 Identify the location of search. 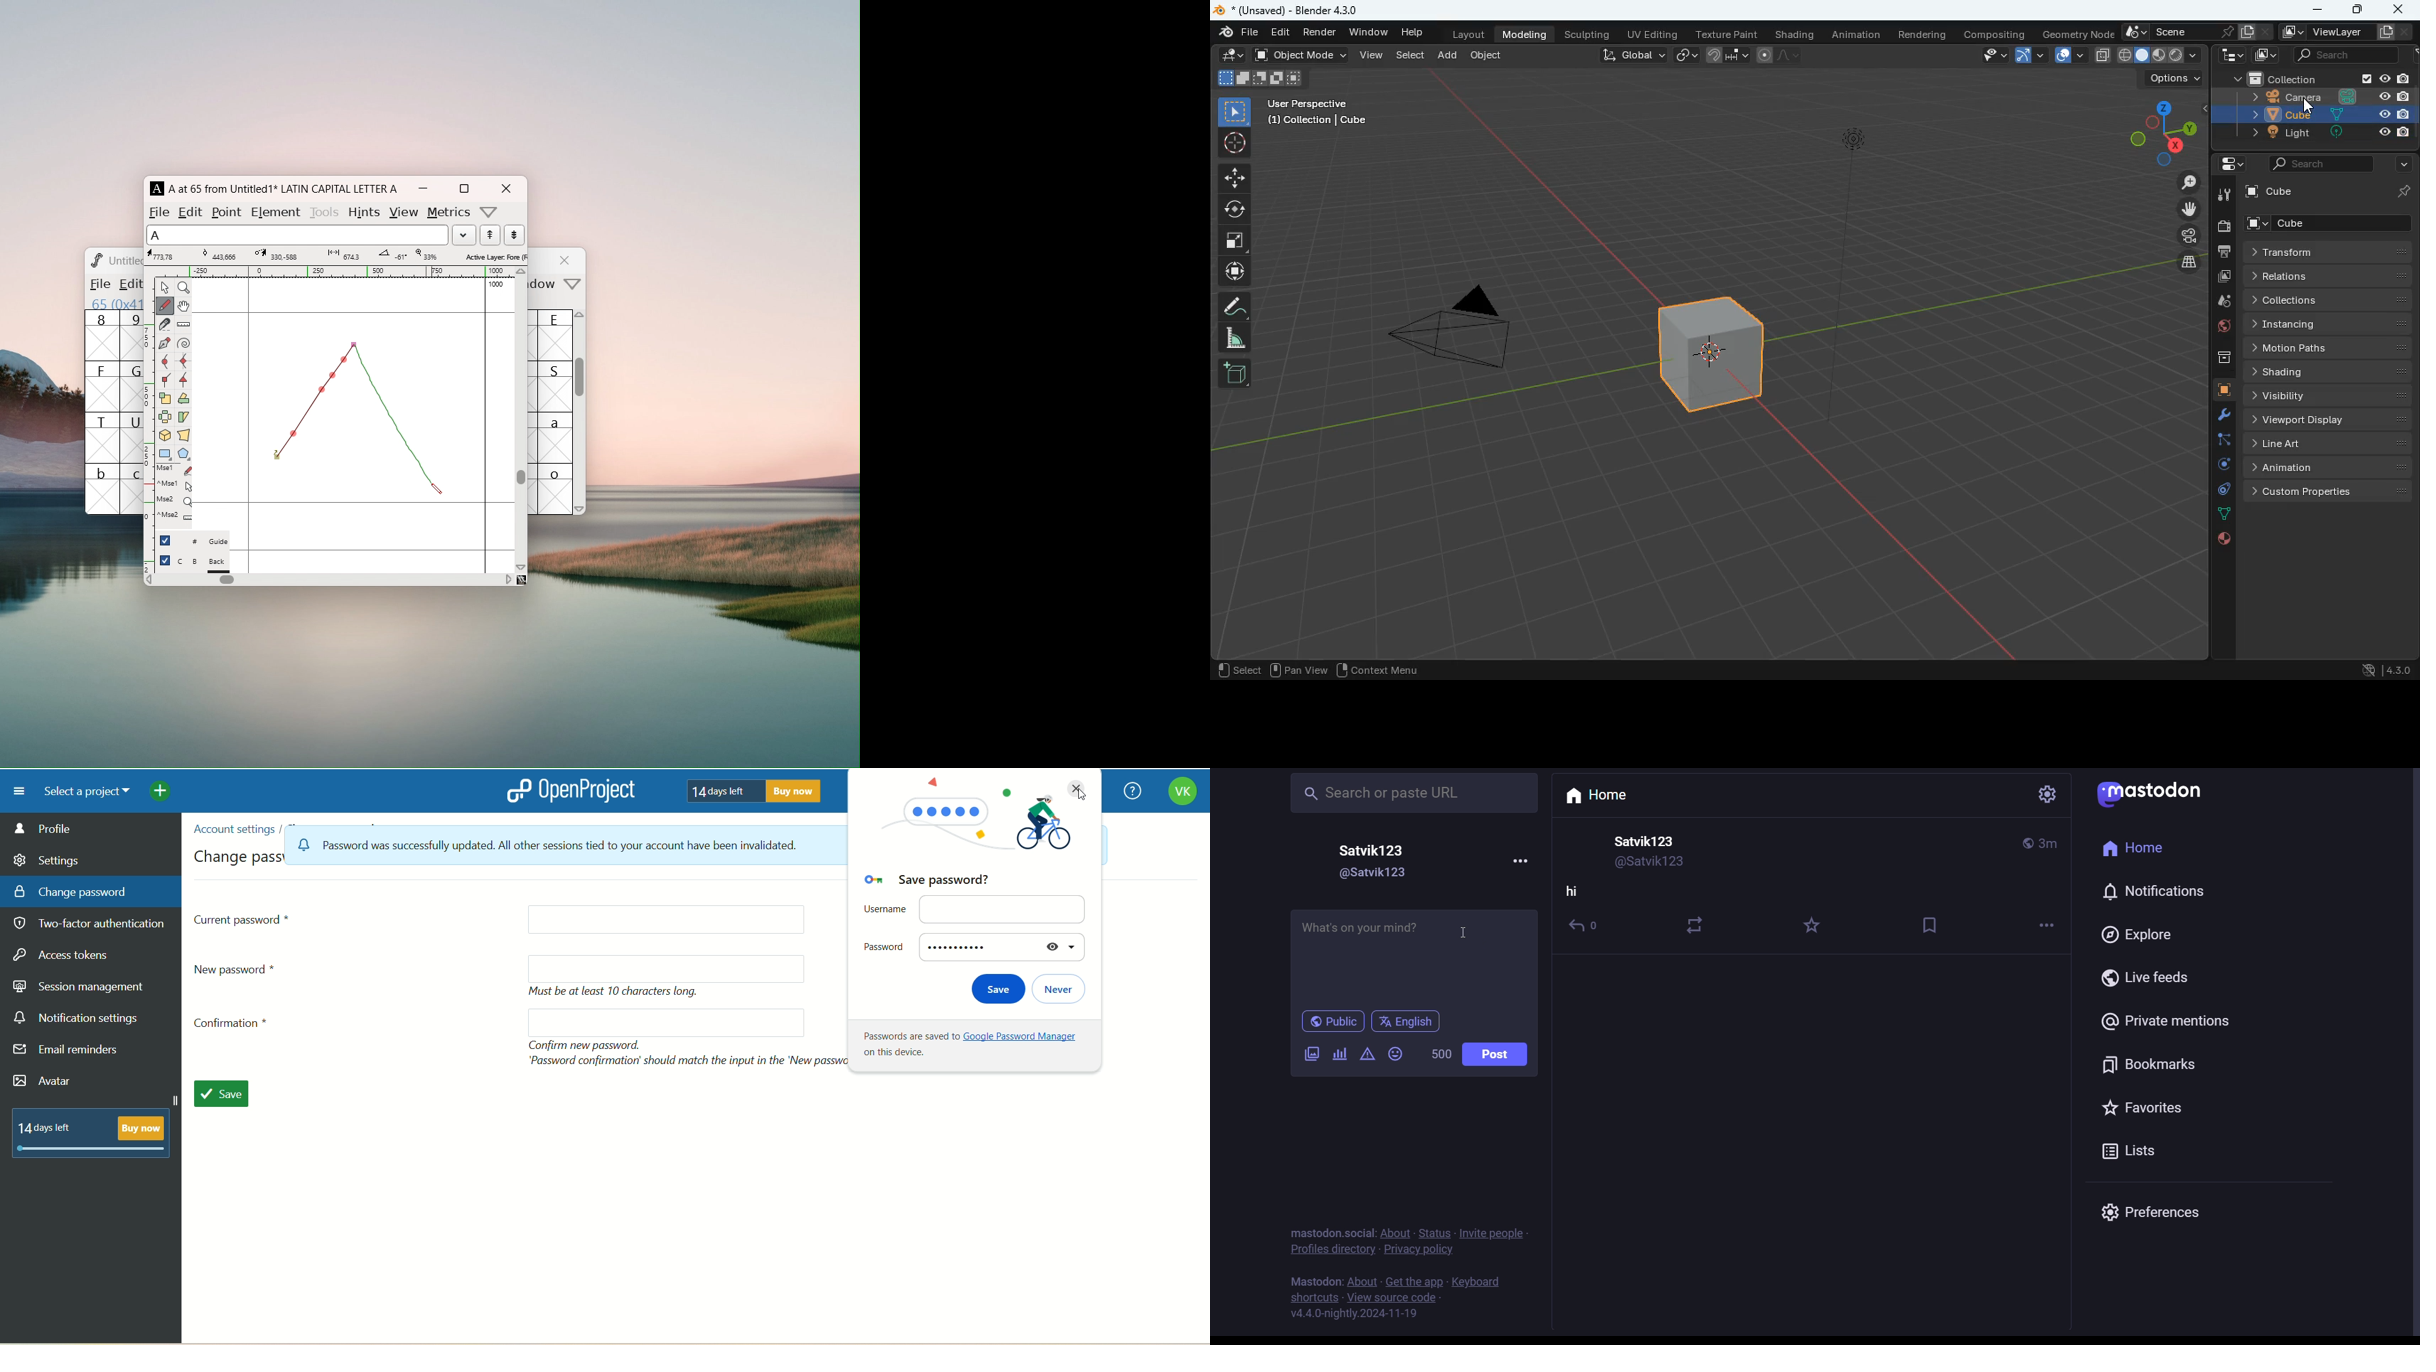
(1410, 794).